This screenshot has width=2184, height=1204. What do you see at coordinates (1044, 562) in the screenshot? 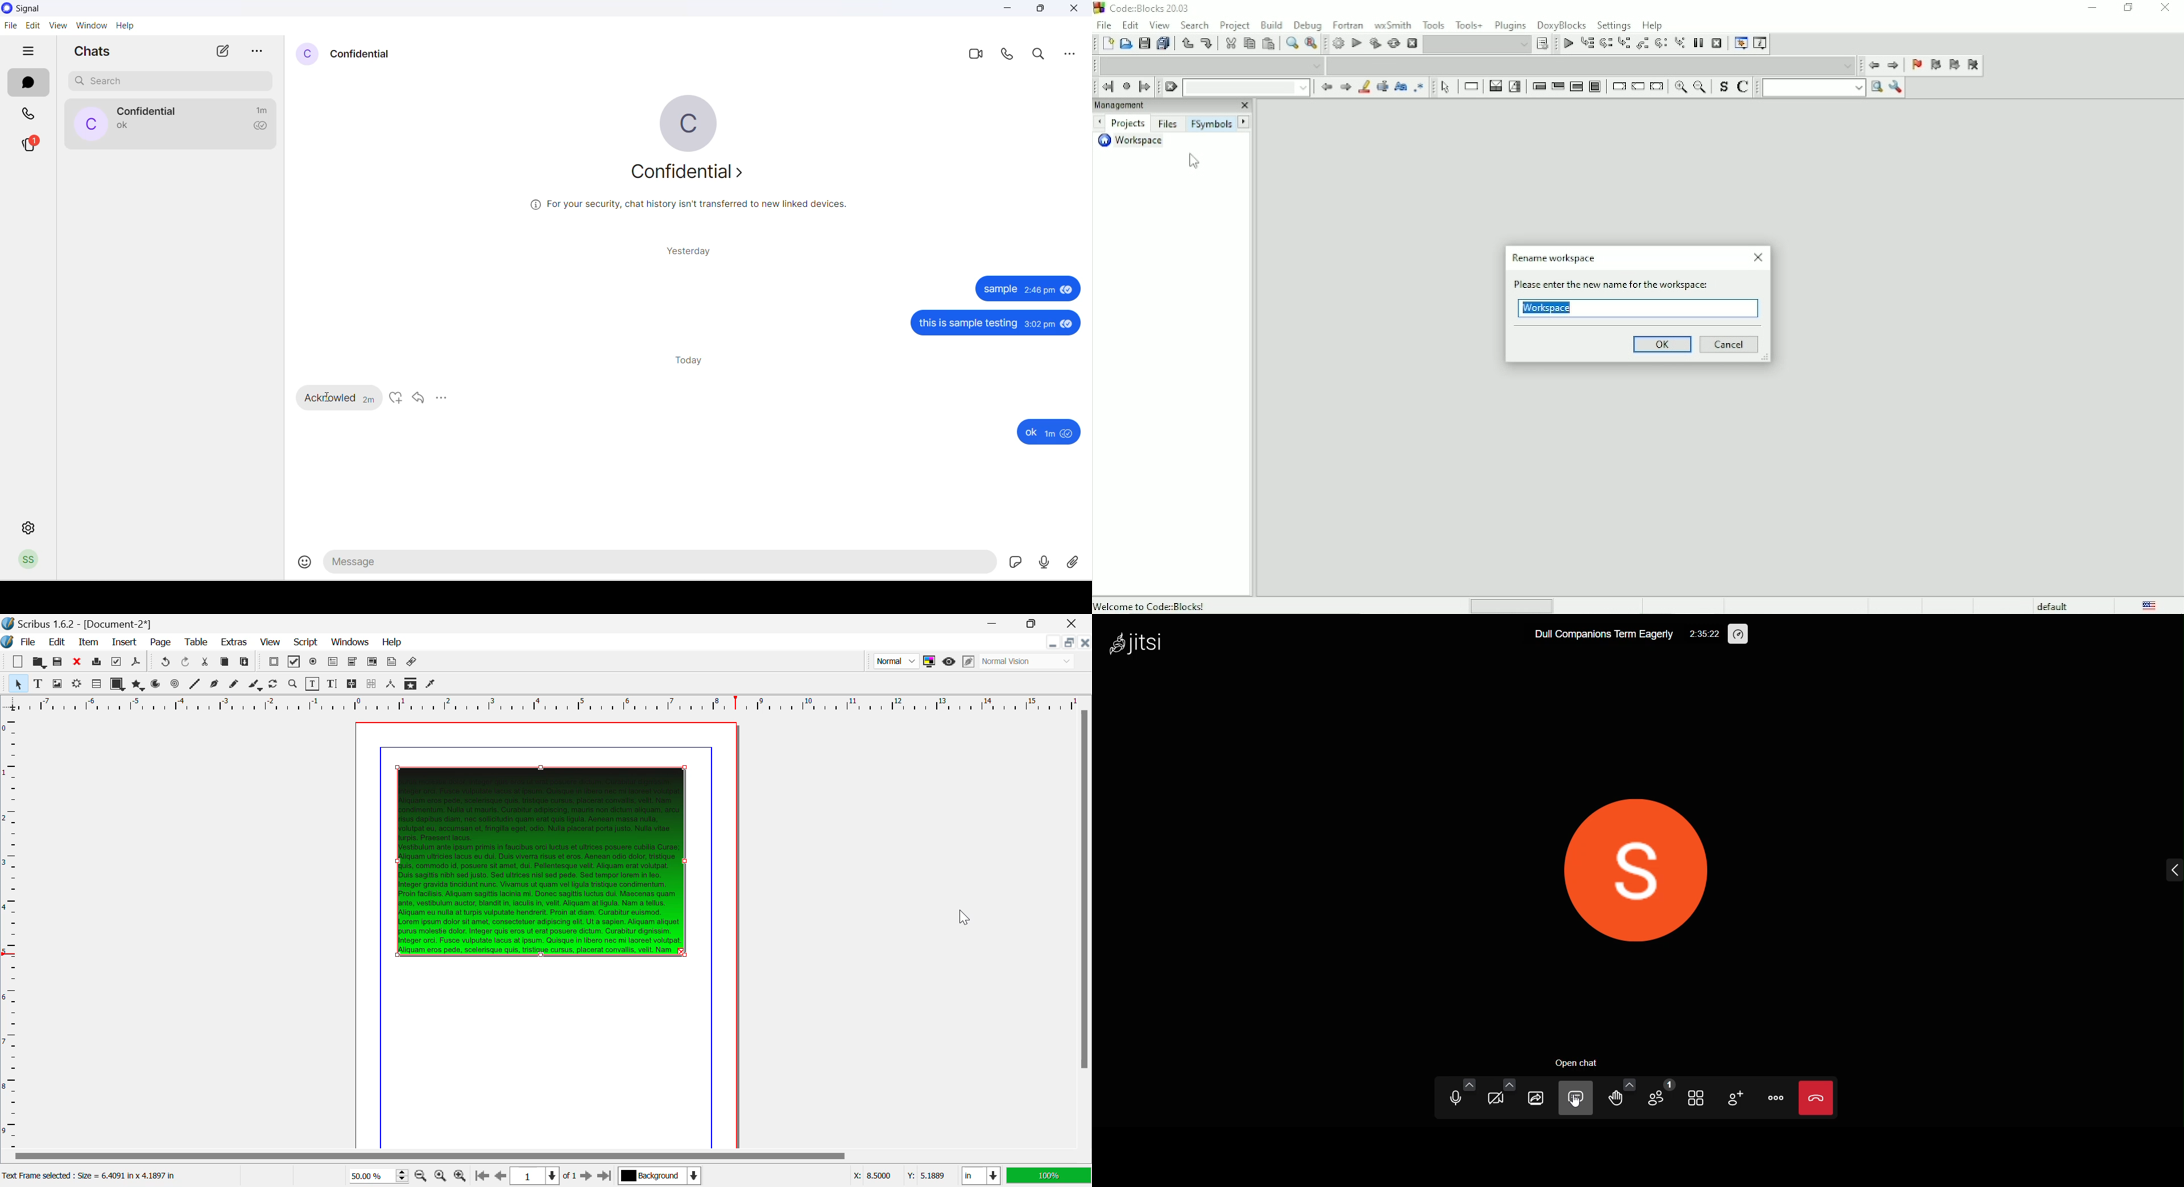
I see `voice mail` at bounding box center [1044, 562].